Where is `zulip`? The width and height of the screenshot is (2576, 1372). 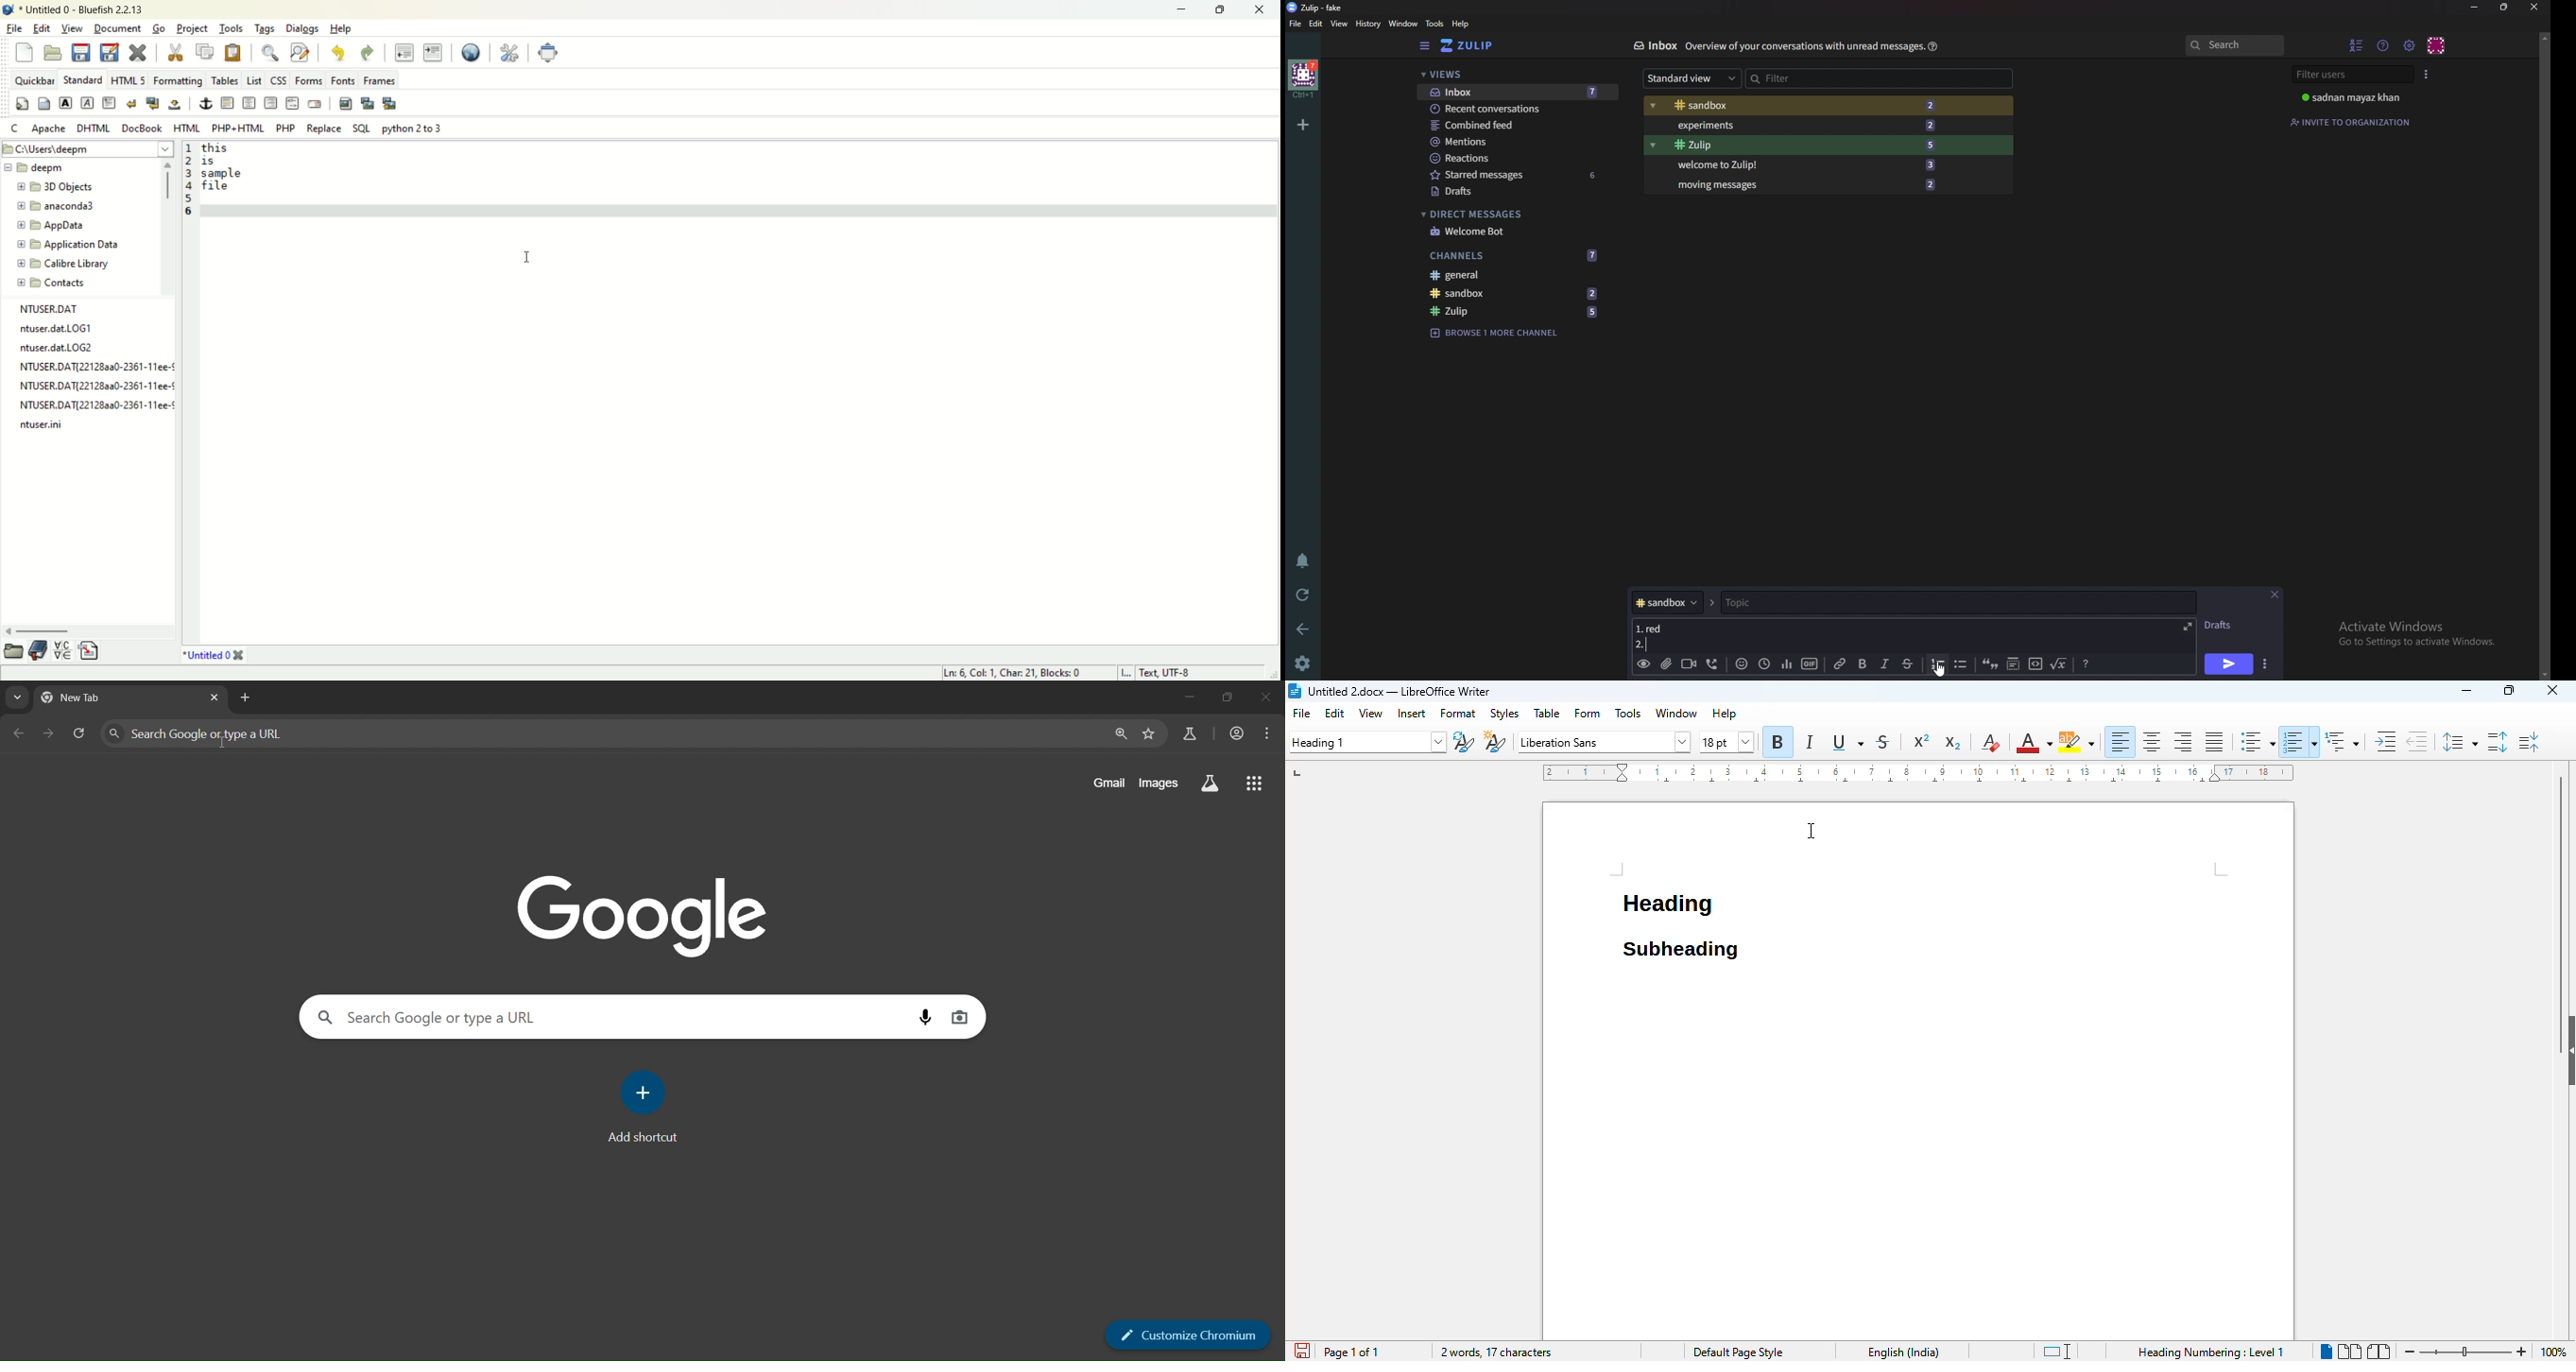 zulip is located at coordinates (1519, 312).